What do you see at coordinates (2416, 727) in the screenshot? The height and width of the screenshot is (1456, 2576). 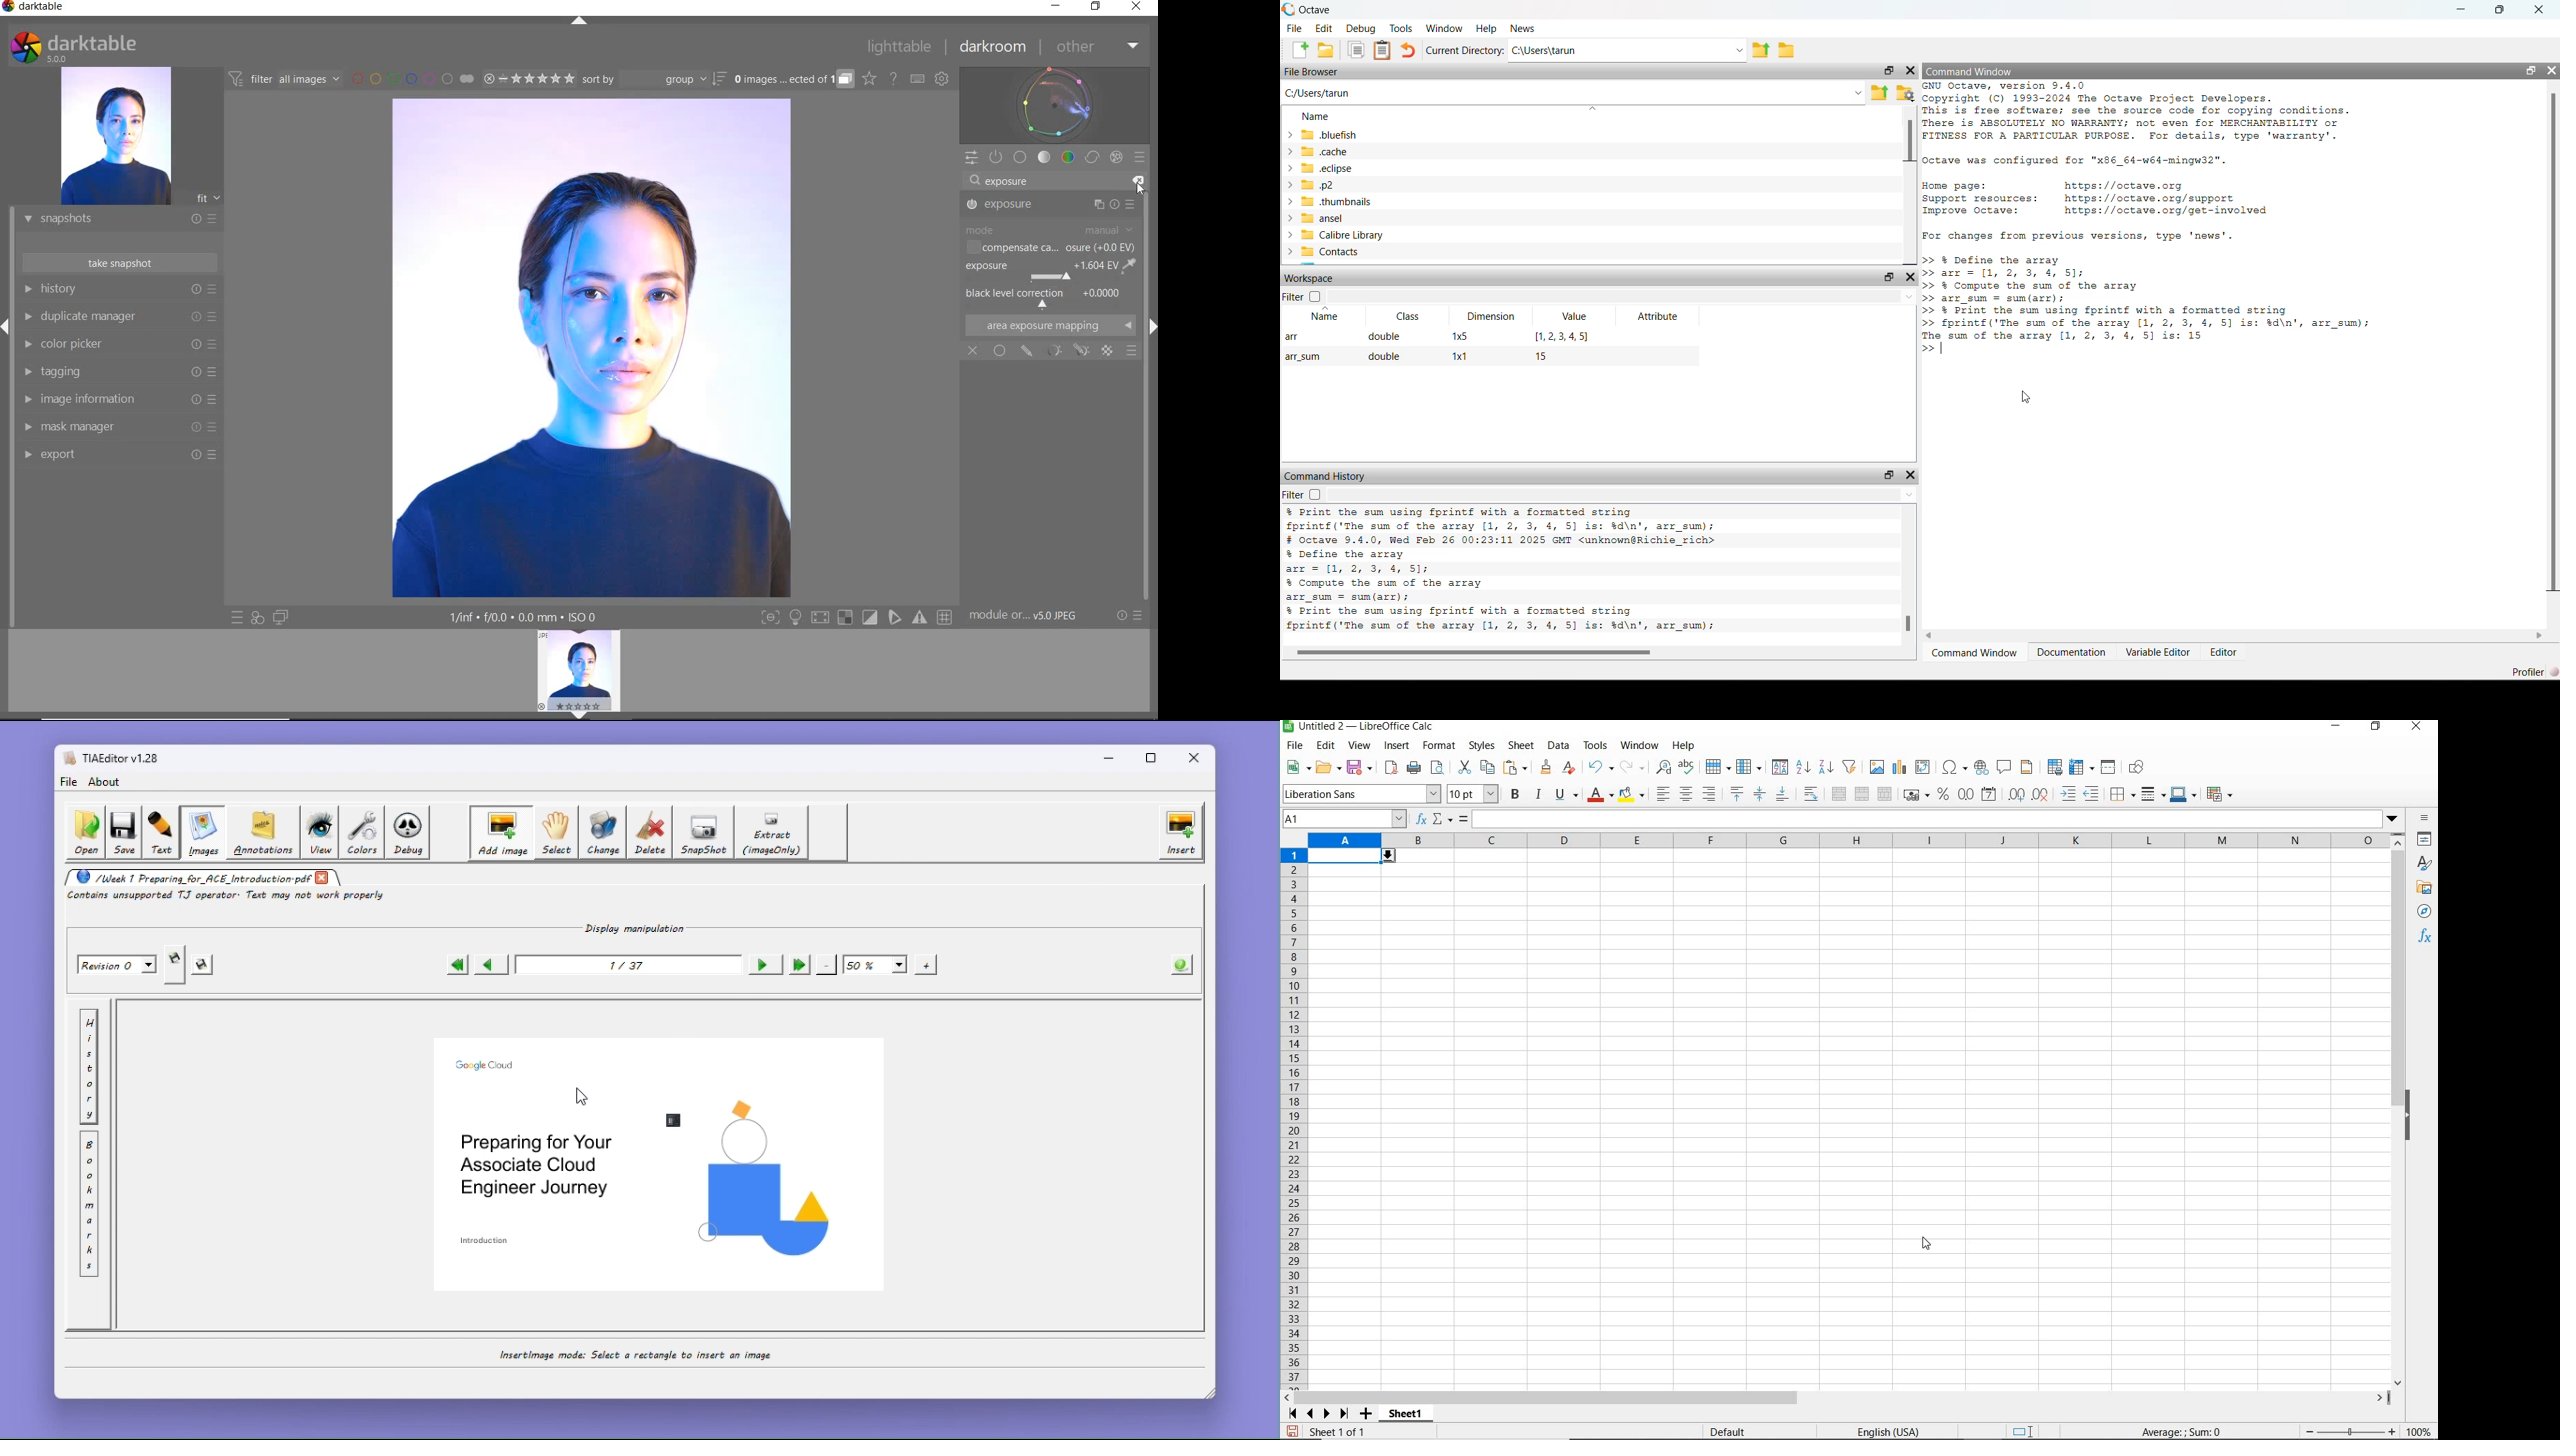 I see `close` at bounding box center [2416, 727].